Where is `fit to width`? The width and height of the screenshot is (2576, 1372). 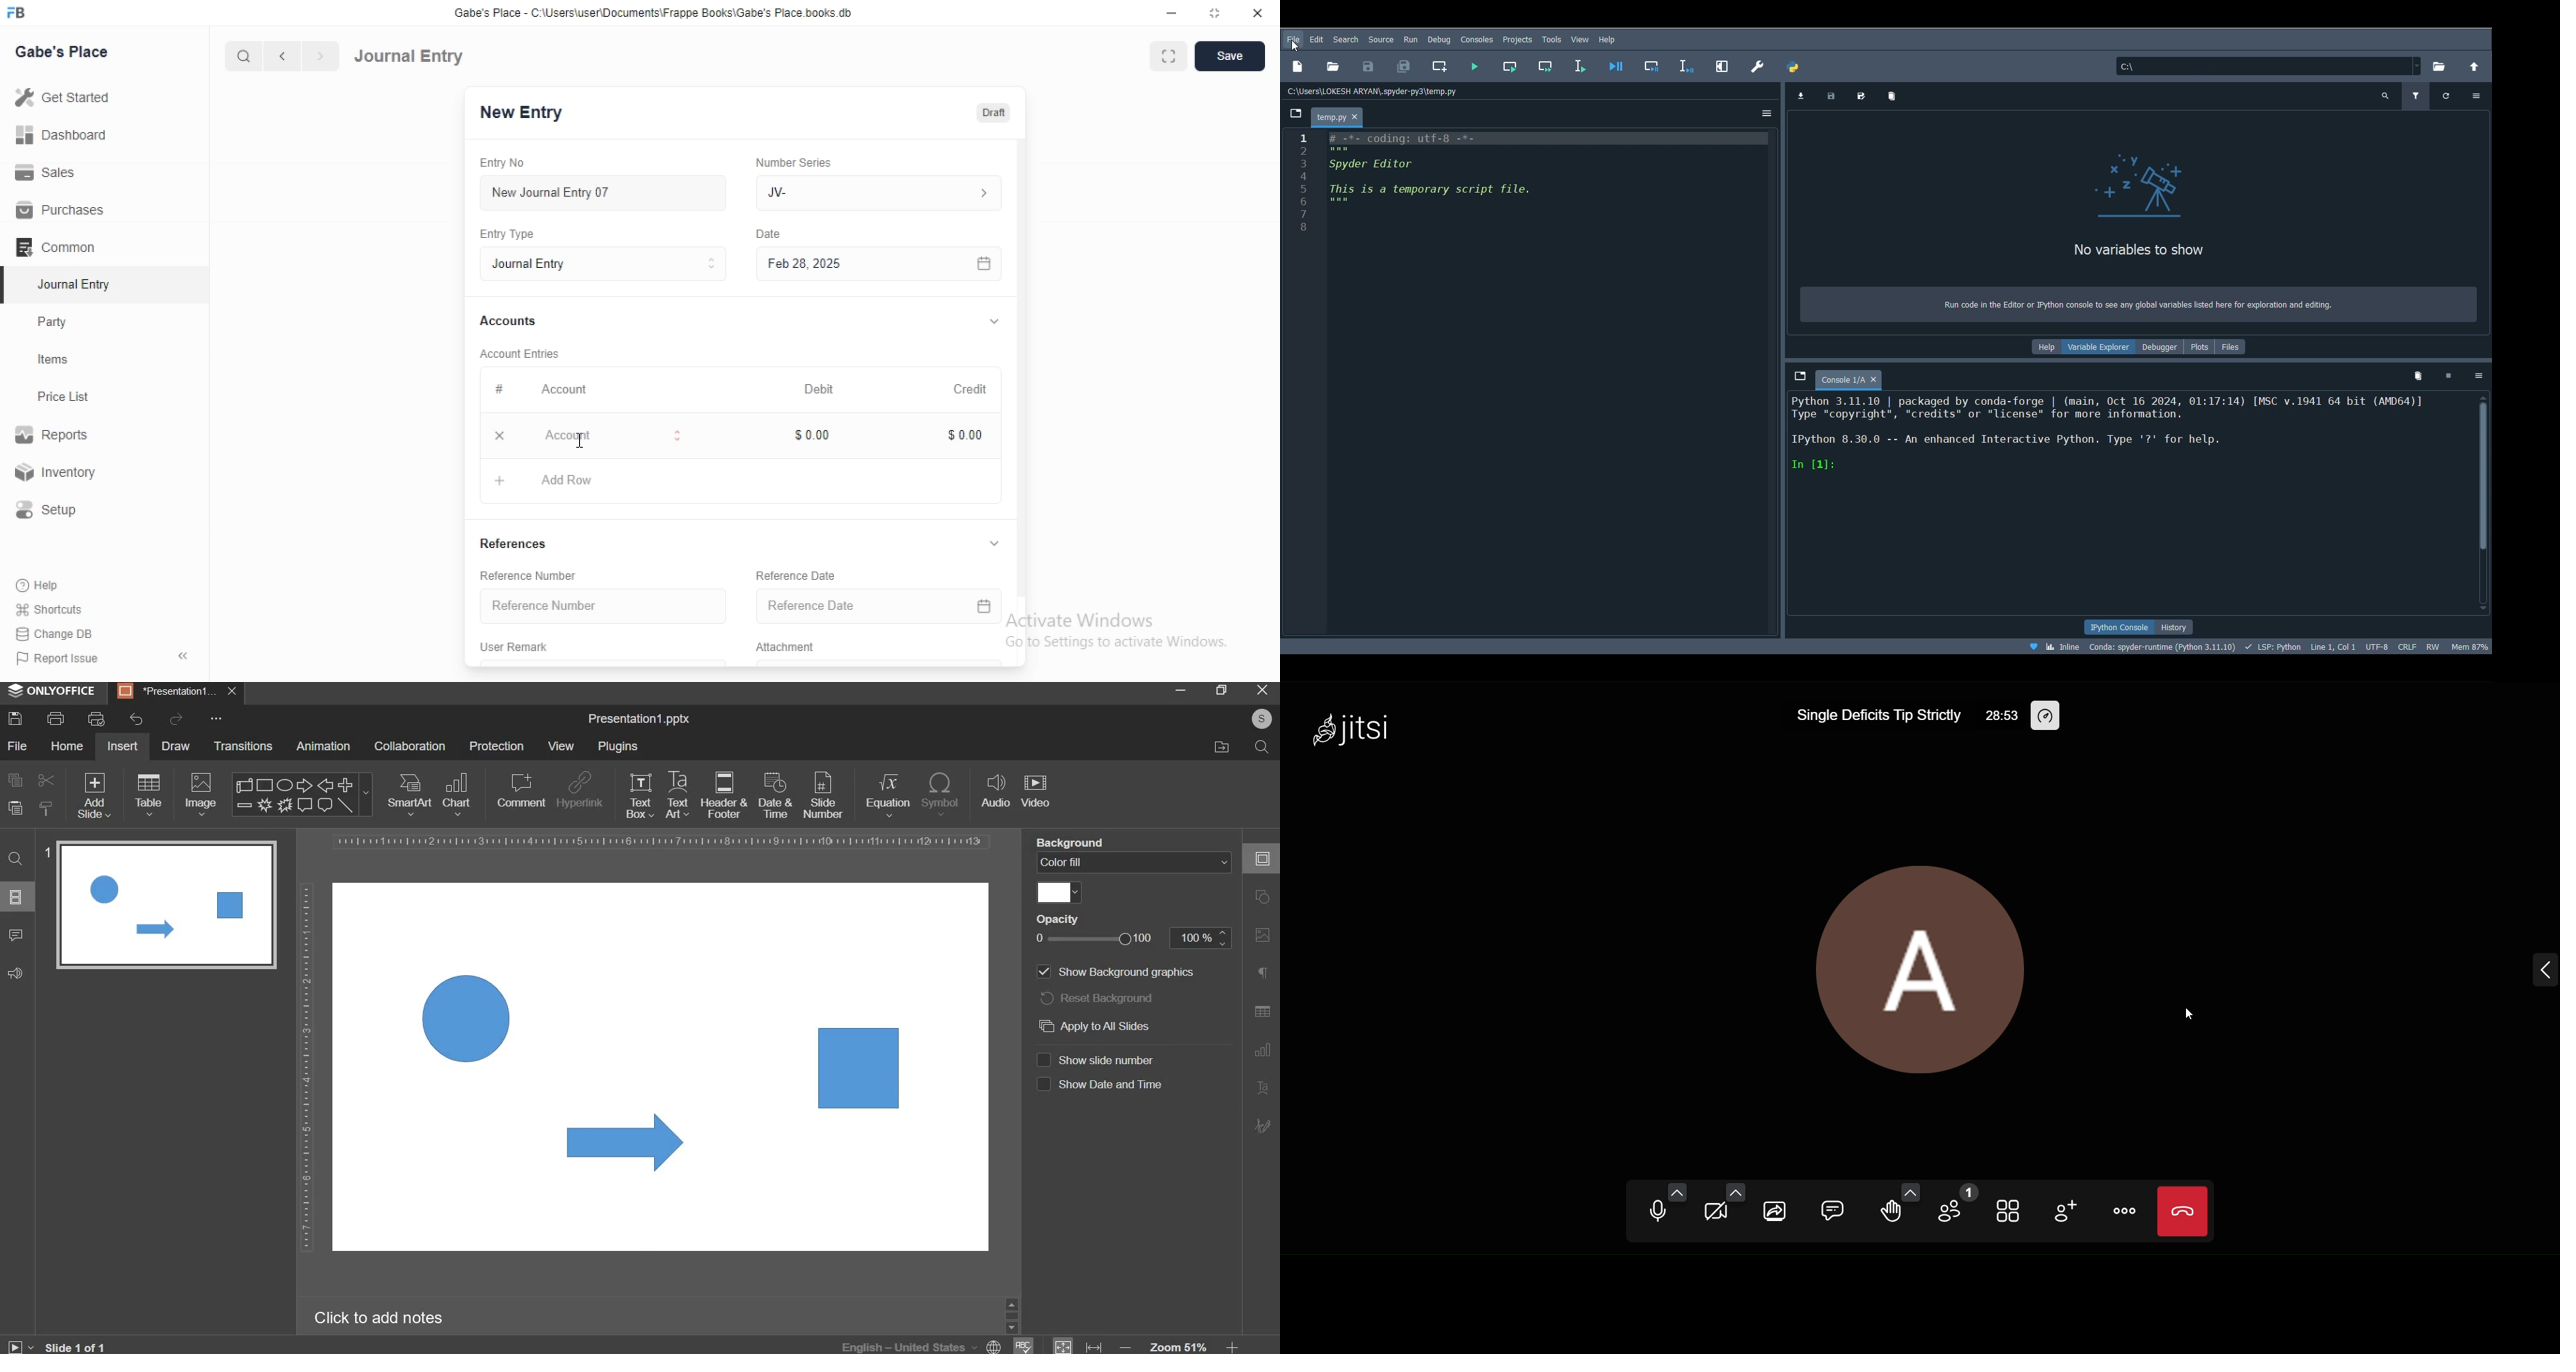 fit to width is located at coordinates (1095, 1347).